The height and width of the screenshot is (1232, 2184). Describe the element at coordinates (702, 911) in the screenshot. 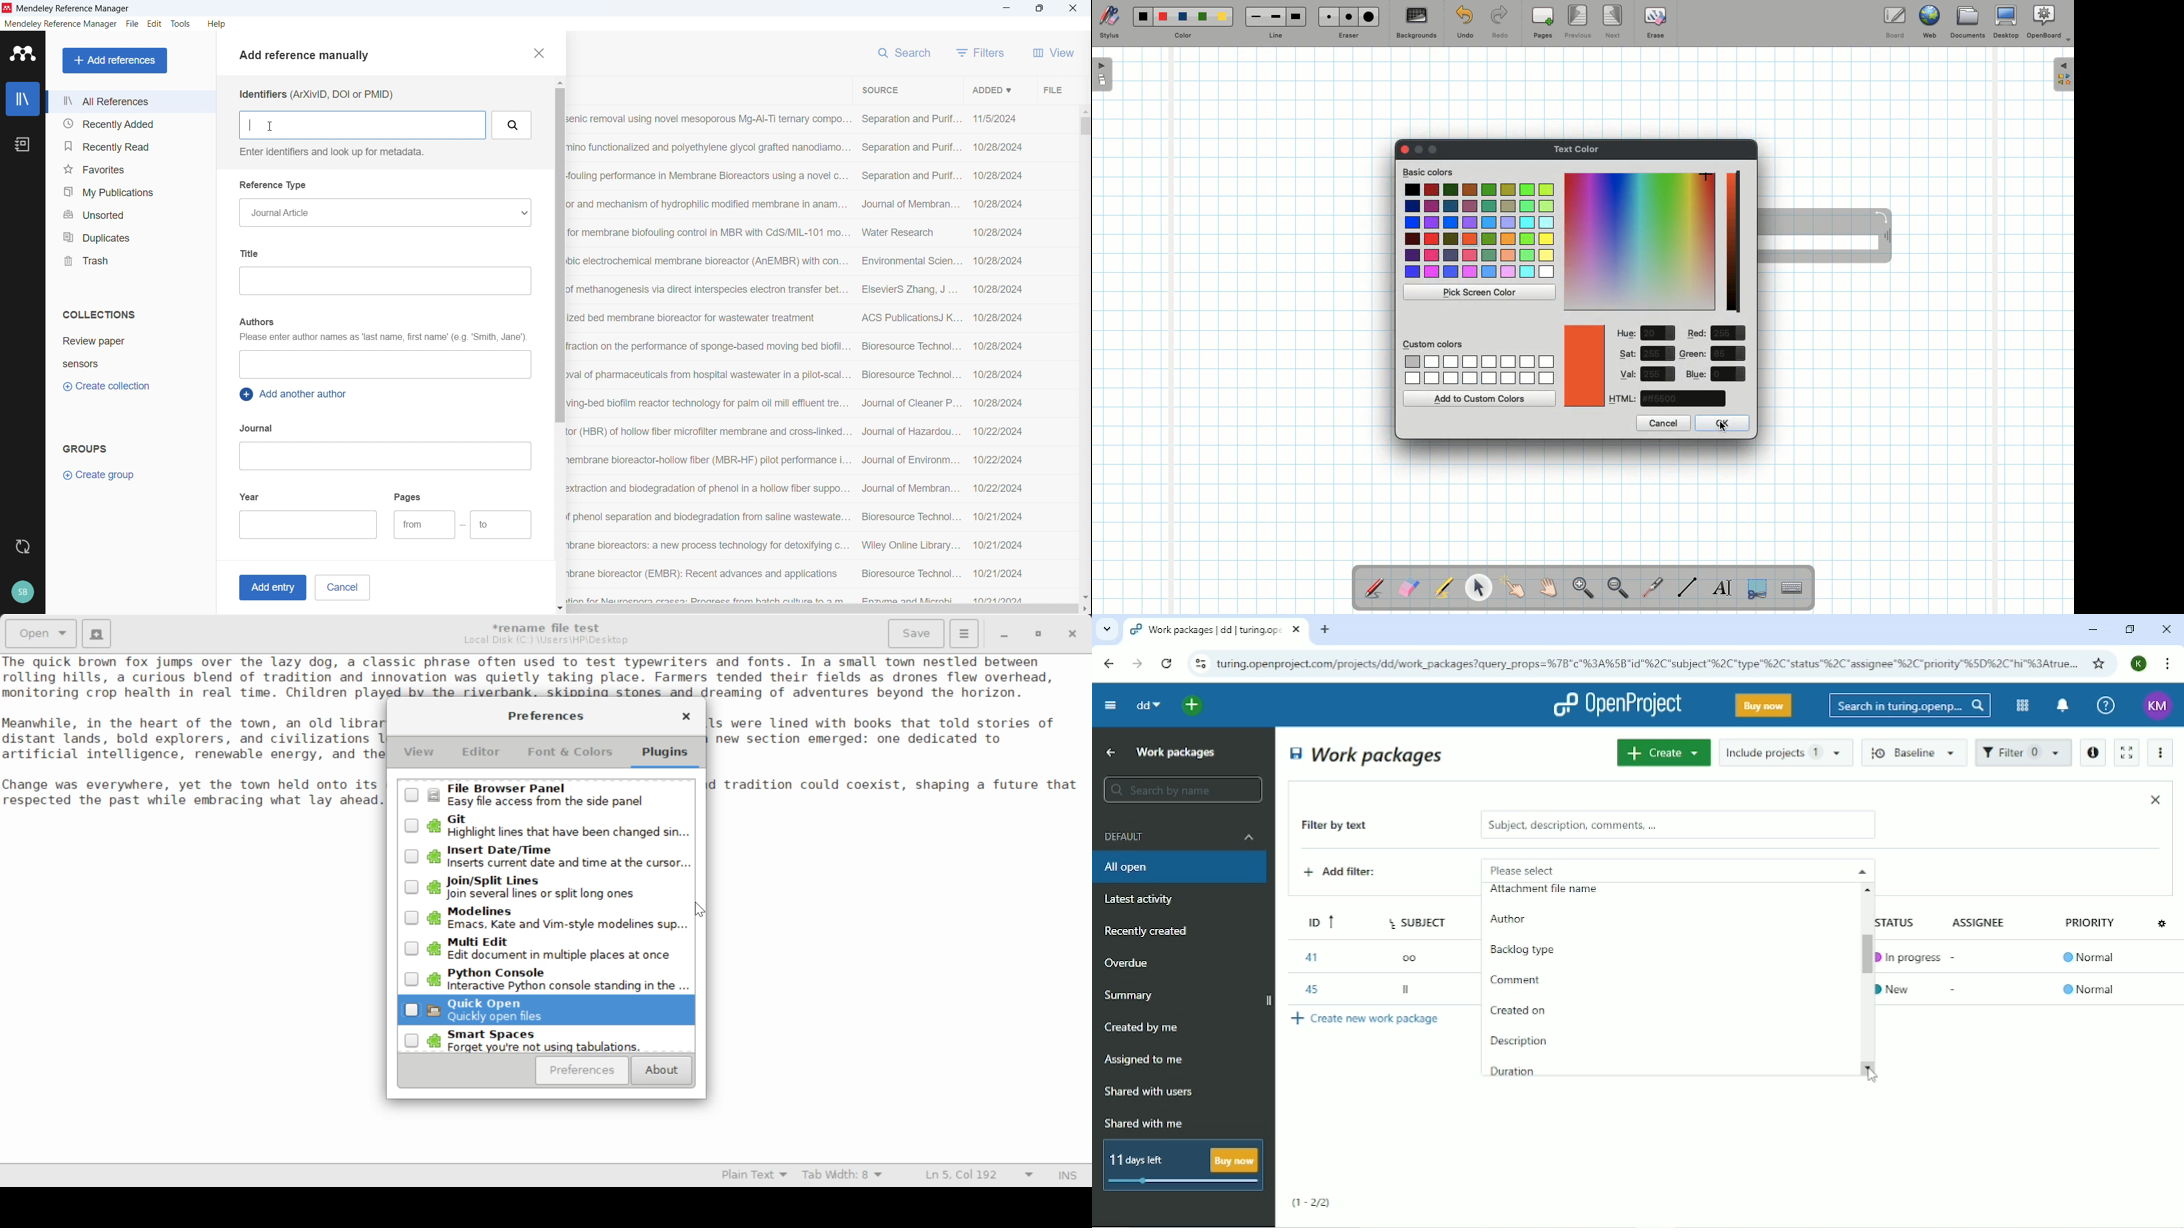

I see `Cursor Position` at that location.